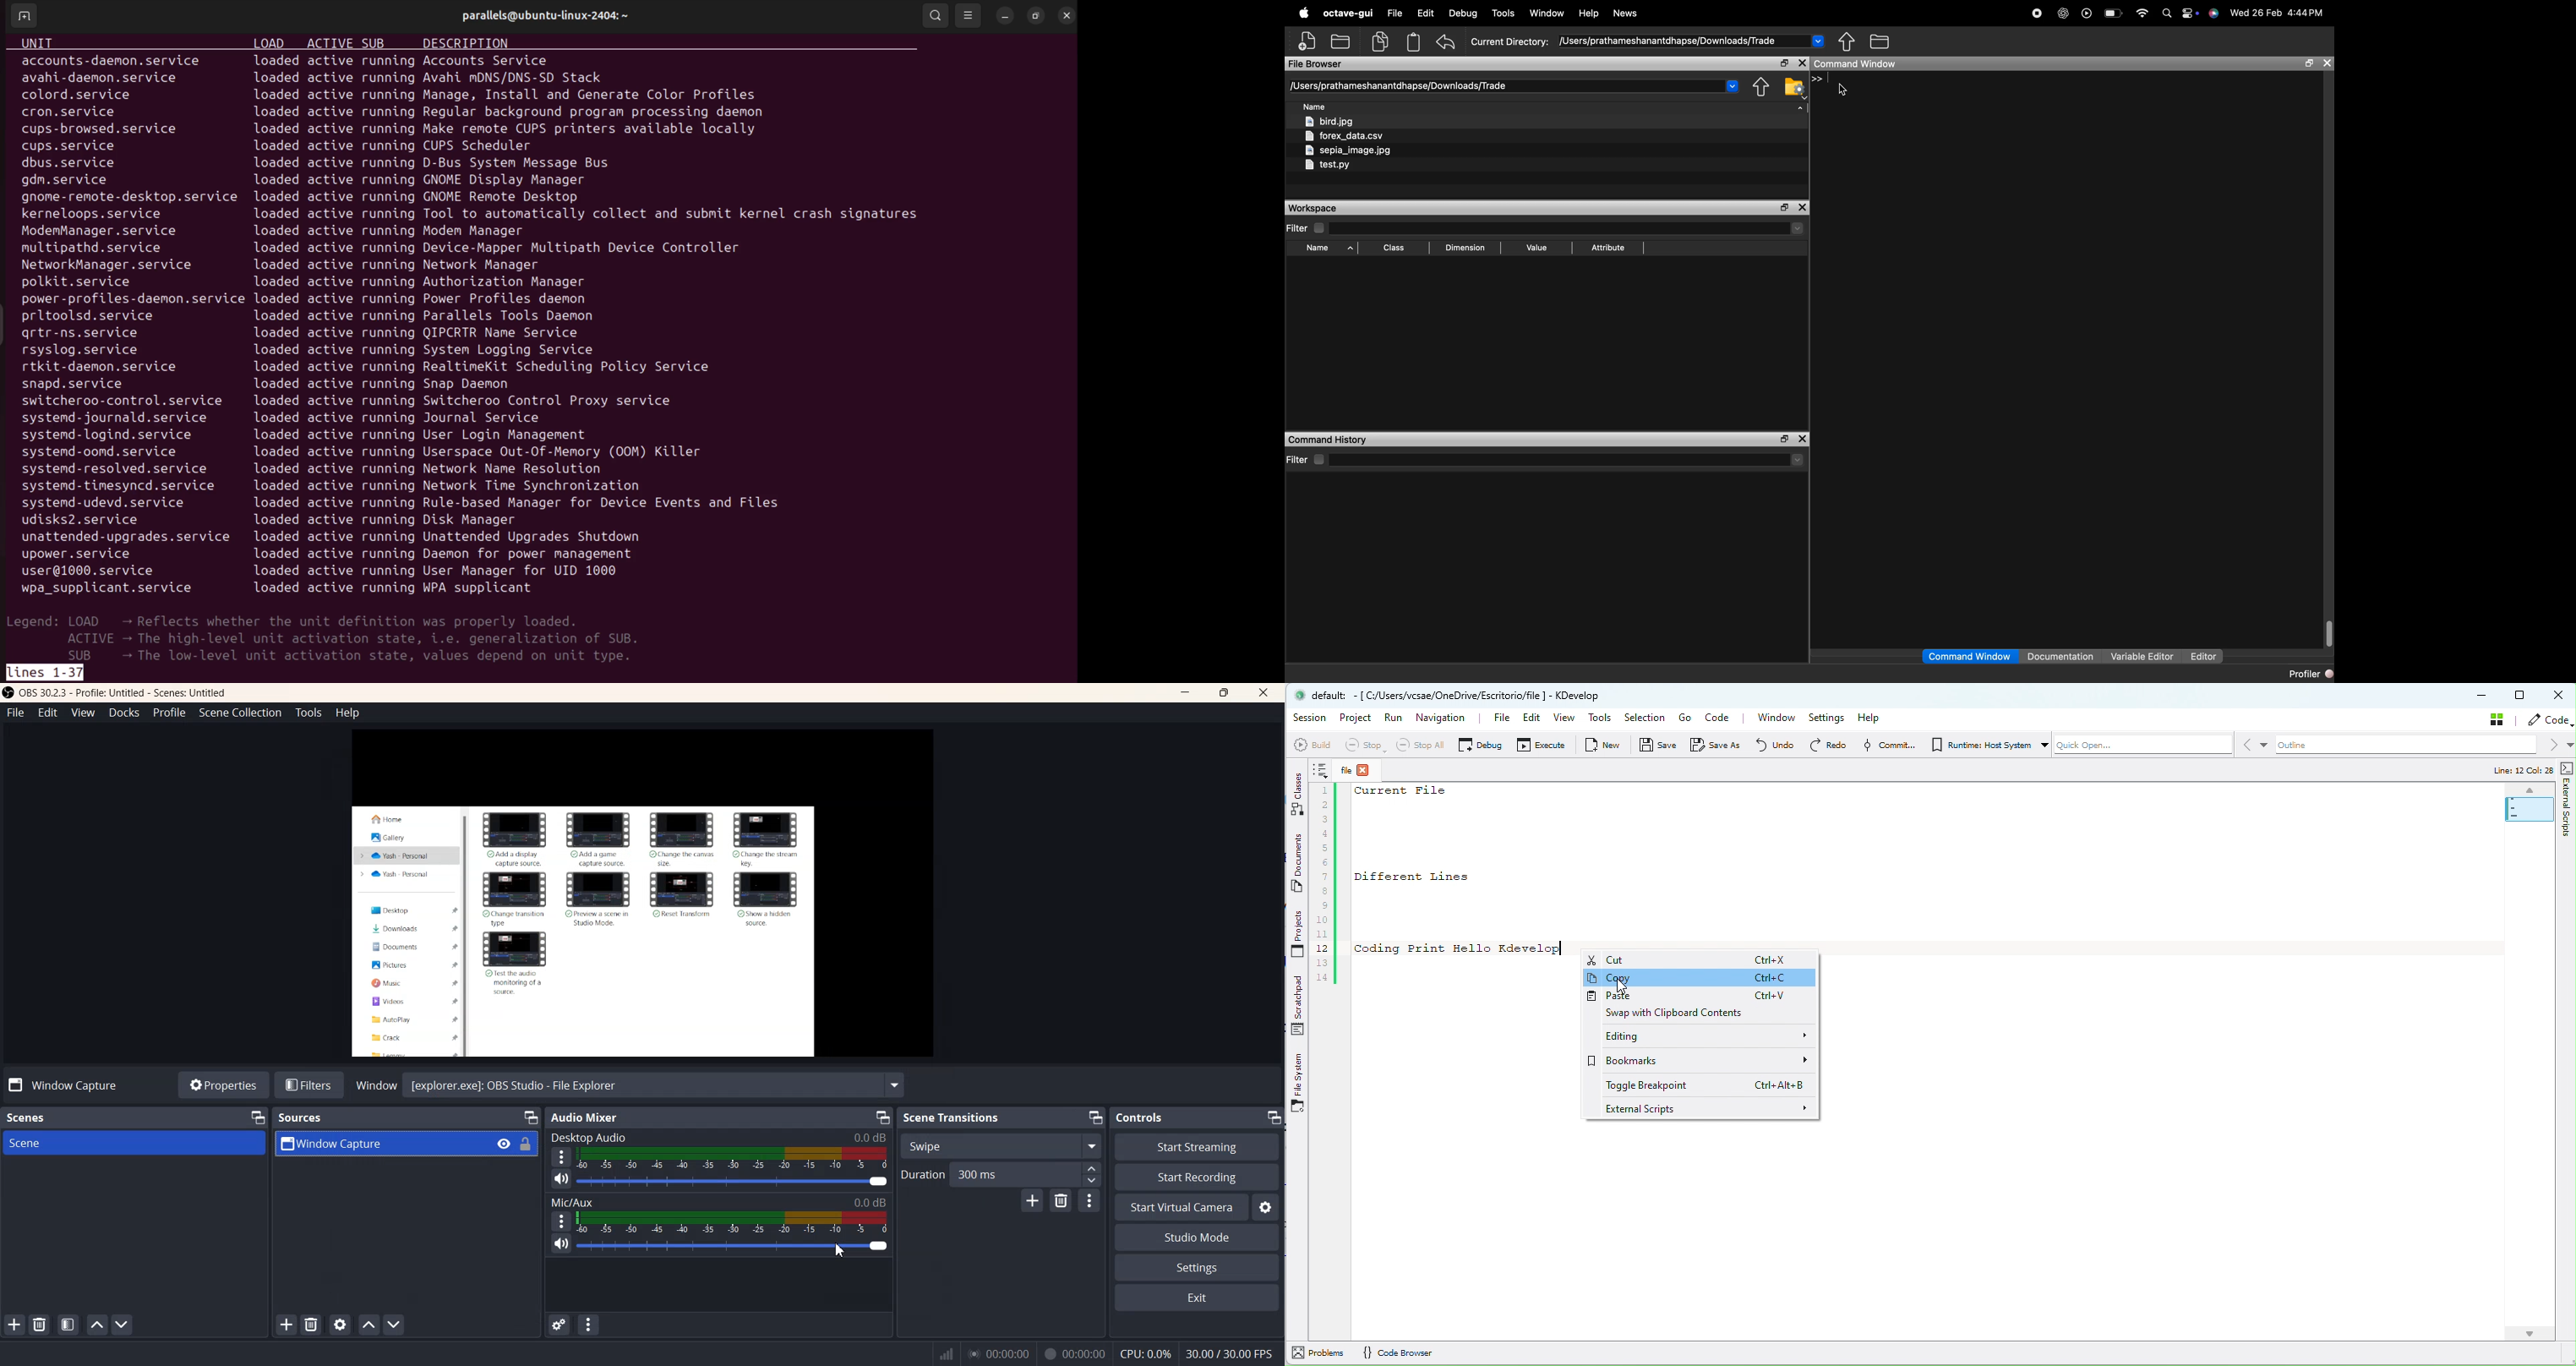 This screenshot has height=1372, width=2576. Describe the element at coordinates (562, 1180) in the screenshot. I see `Mute/ Unmute` at that location.